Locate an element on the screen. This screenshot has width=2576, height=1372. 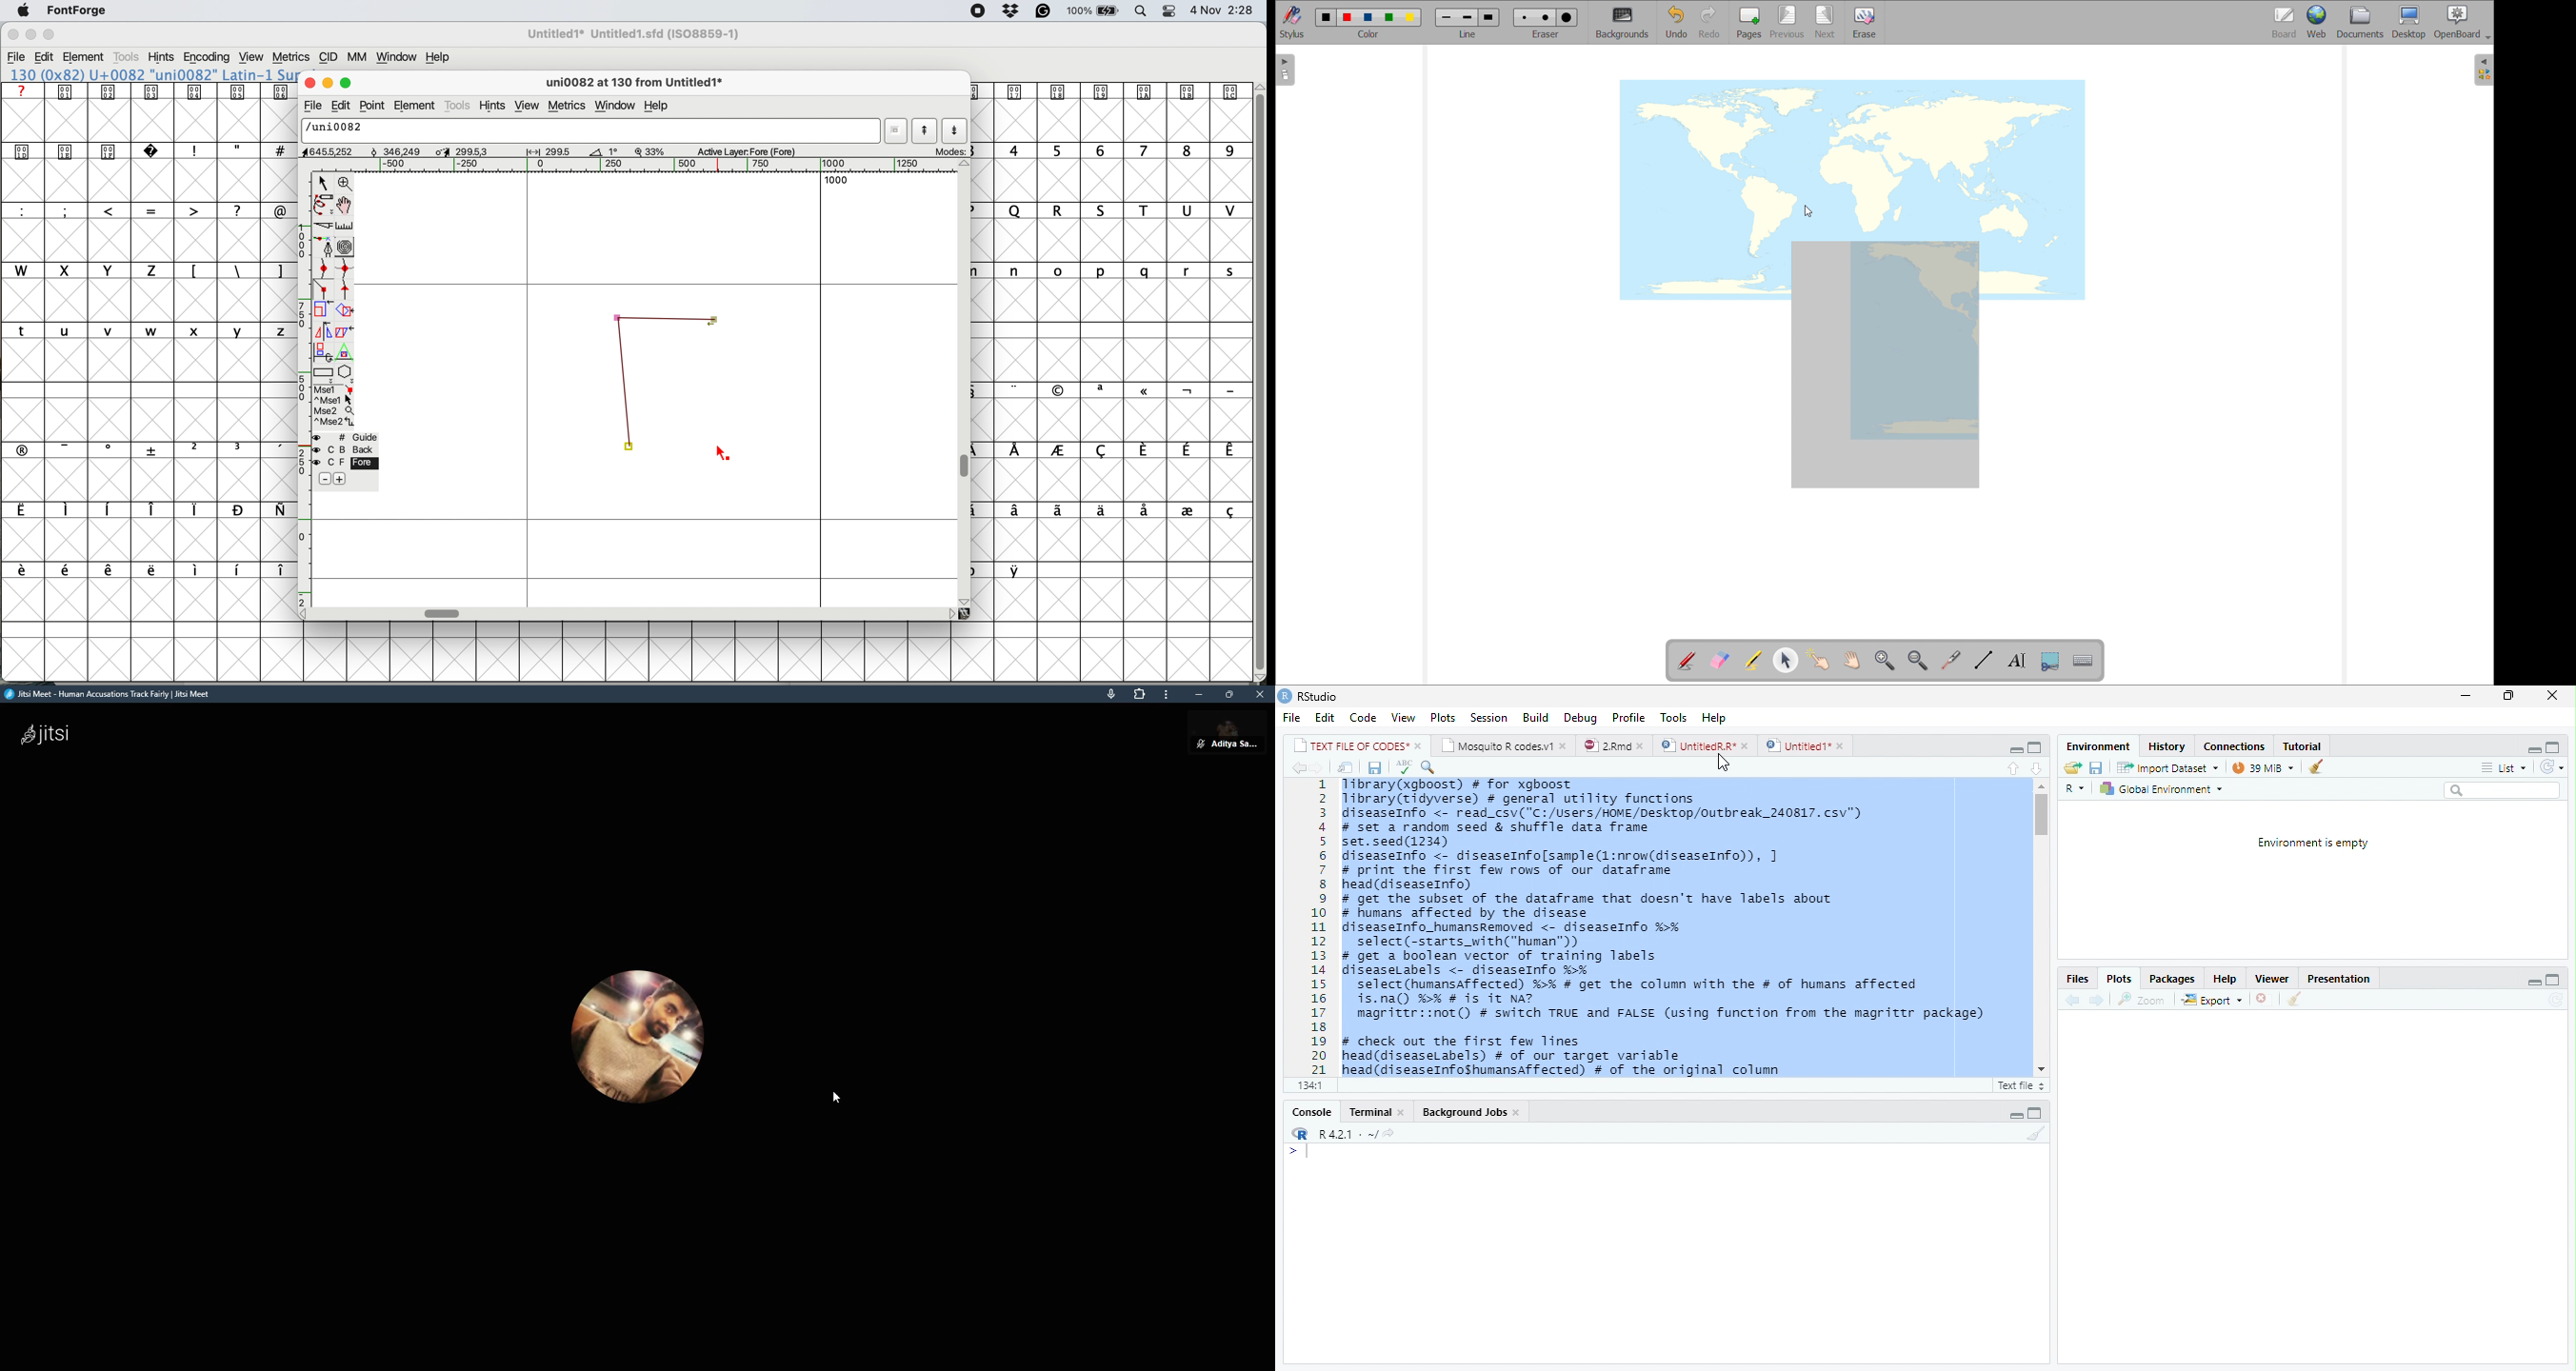
Minimize is located at coordinates (2530, 747).